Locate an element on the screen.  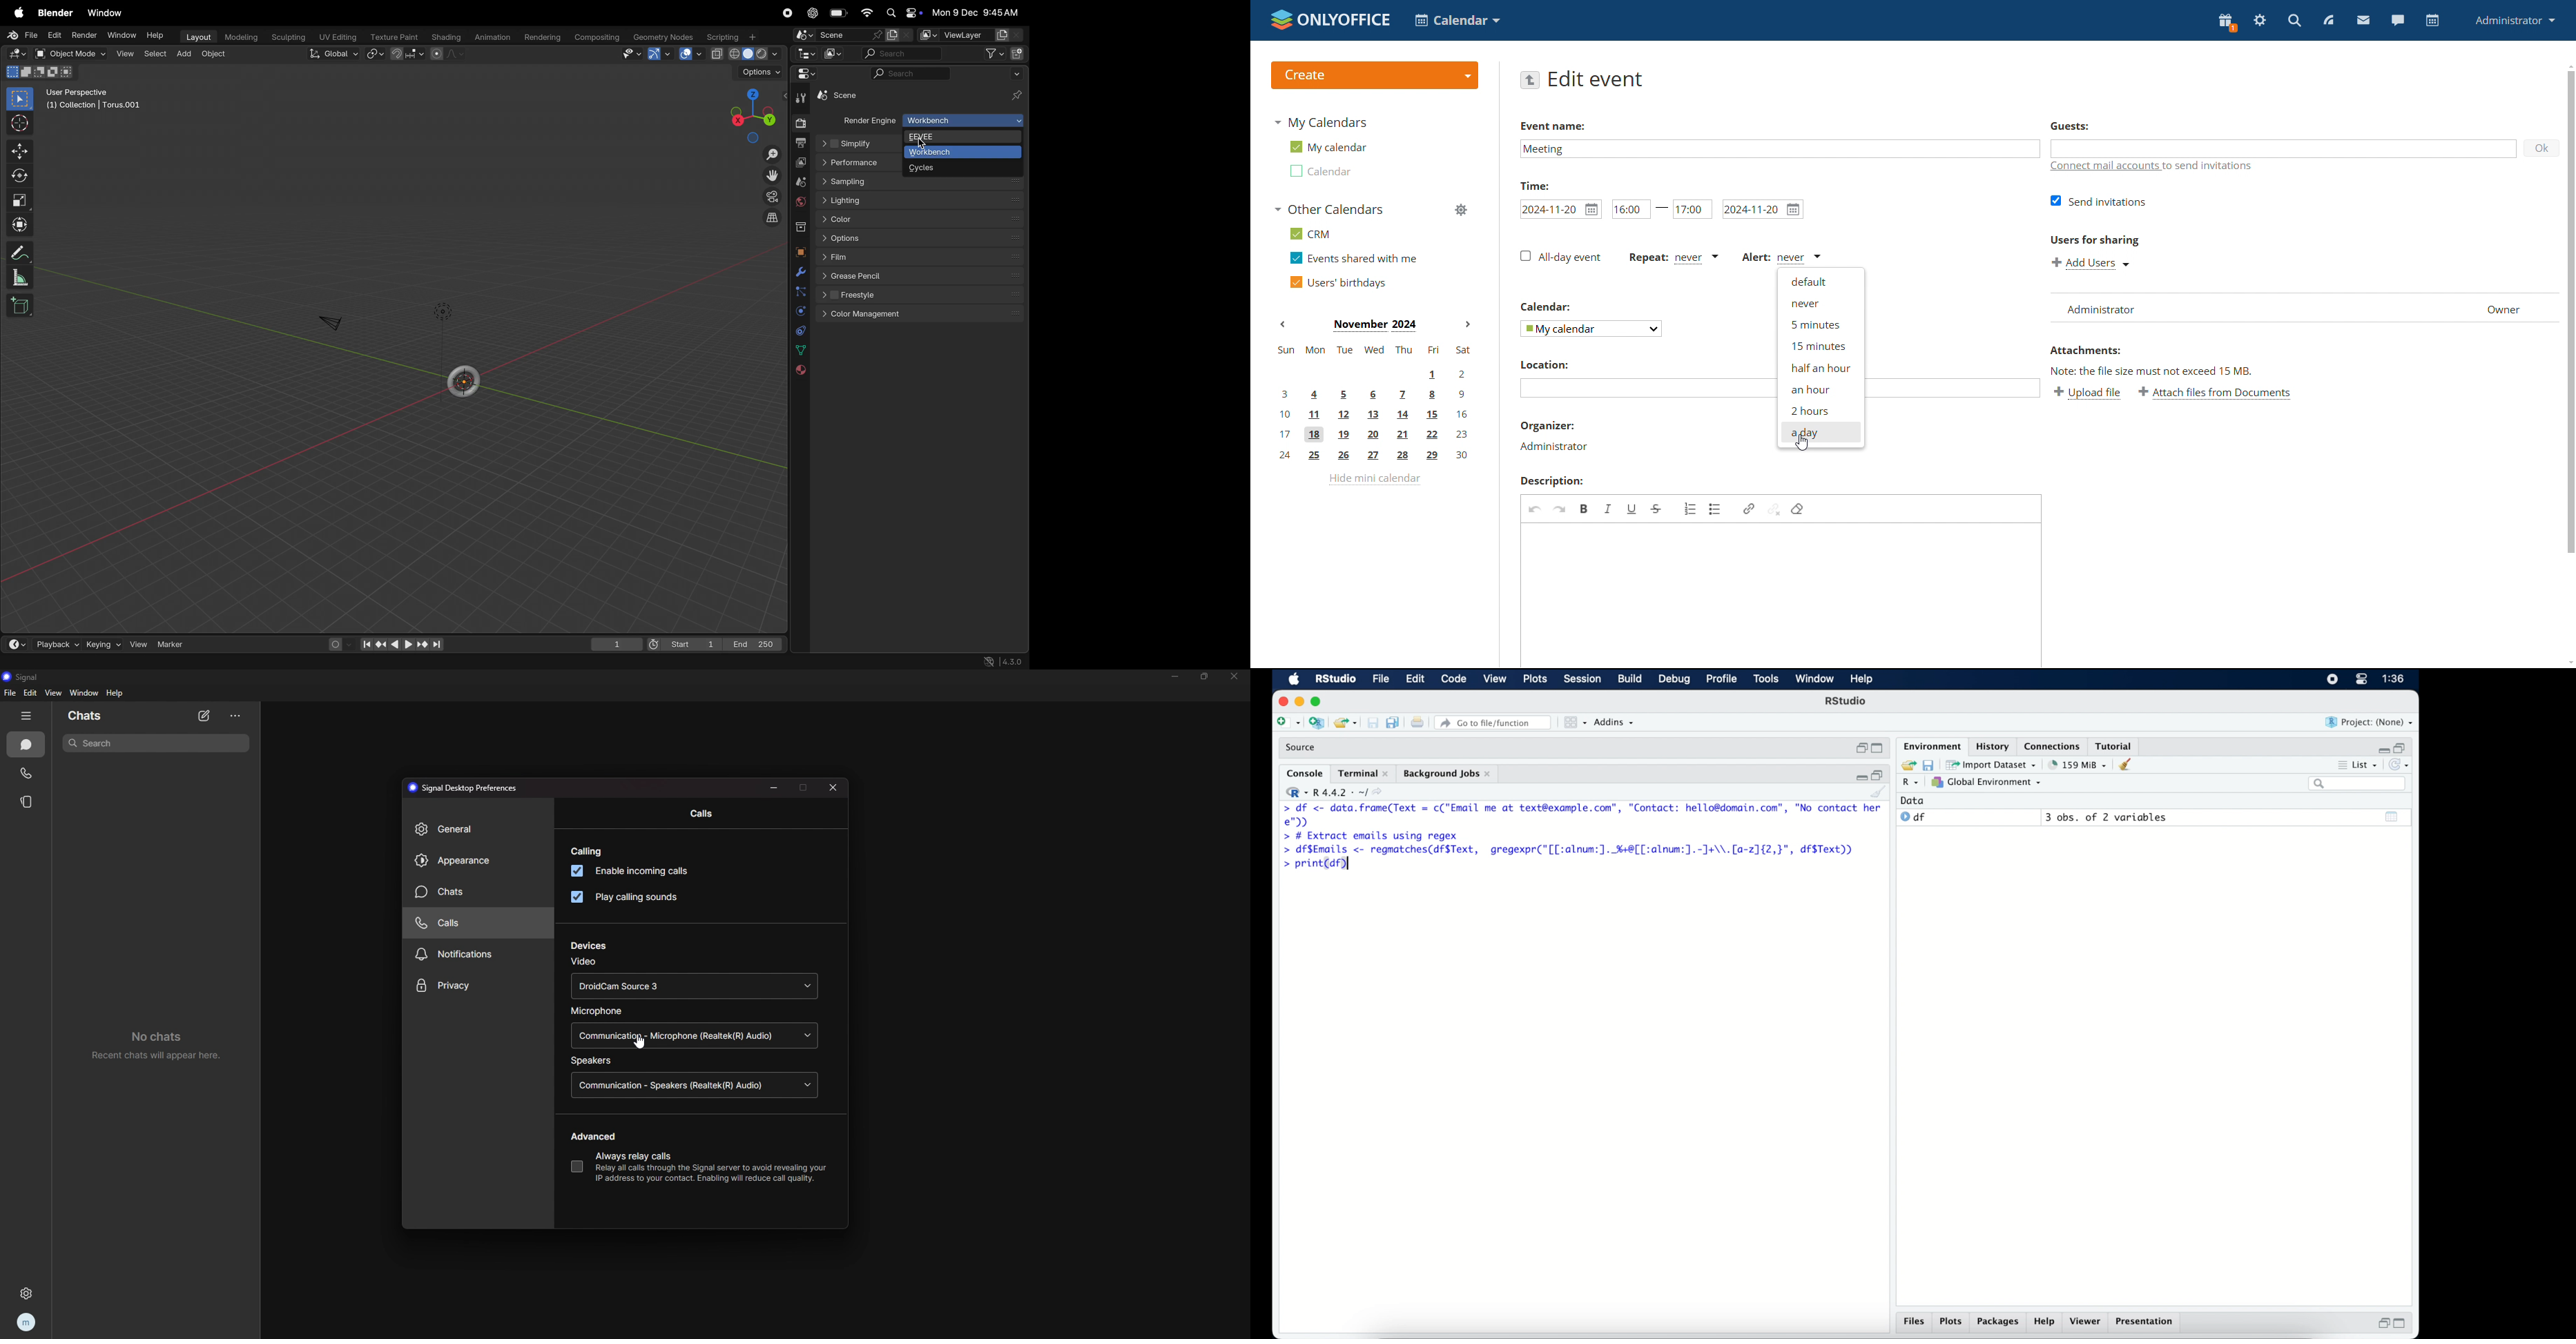
particles  is located at coordinates (798, 292).